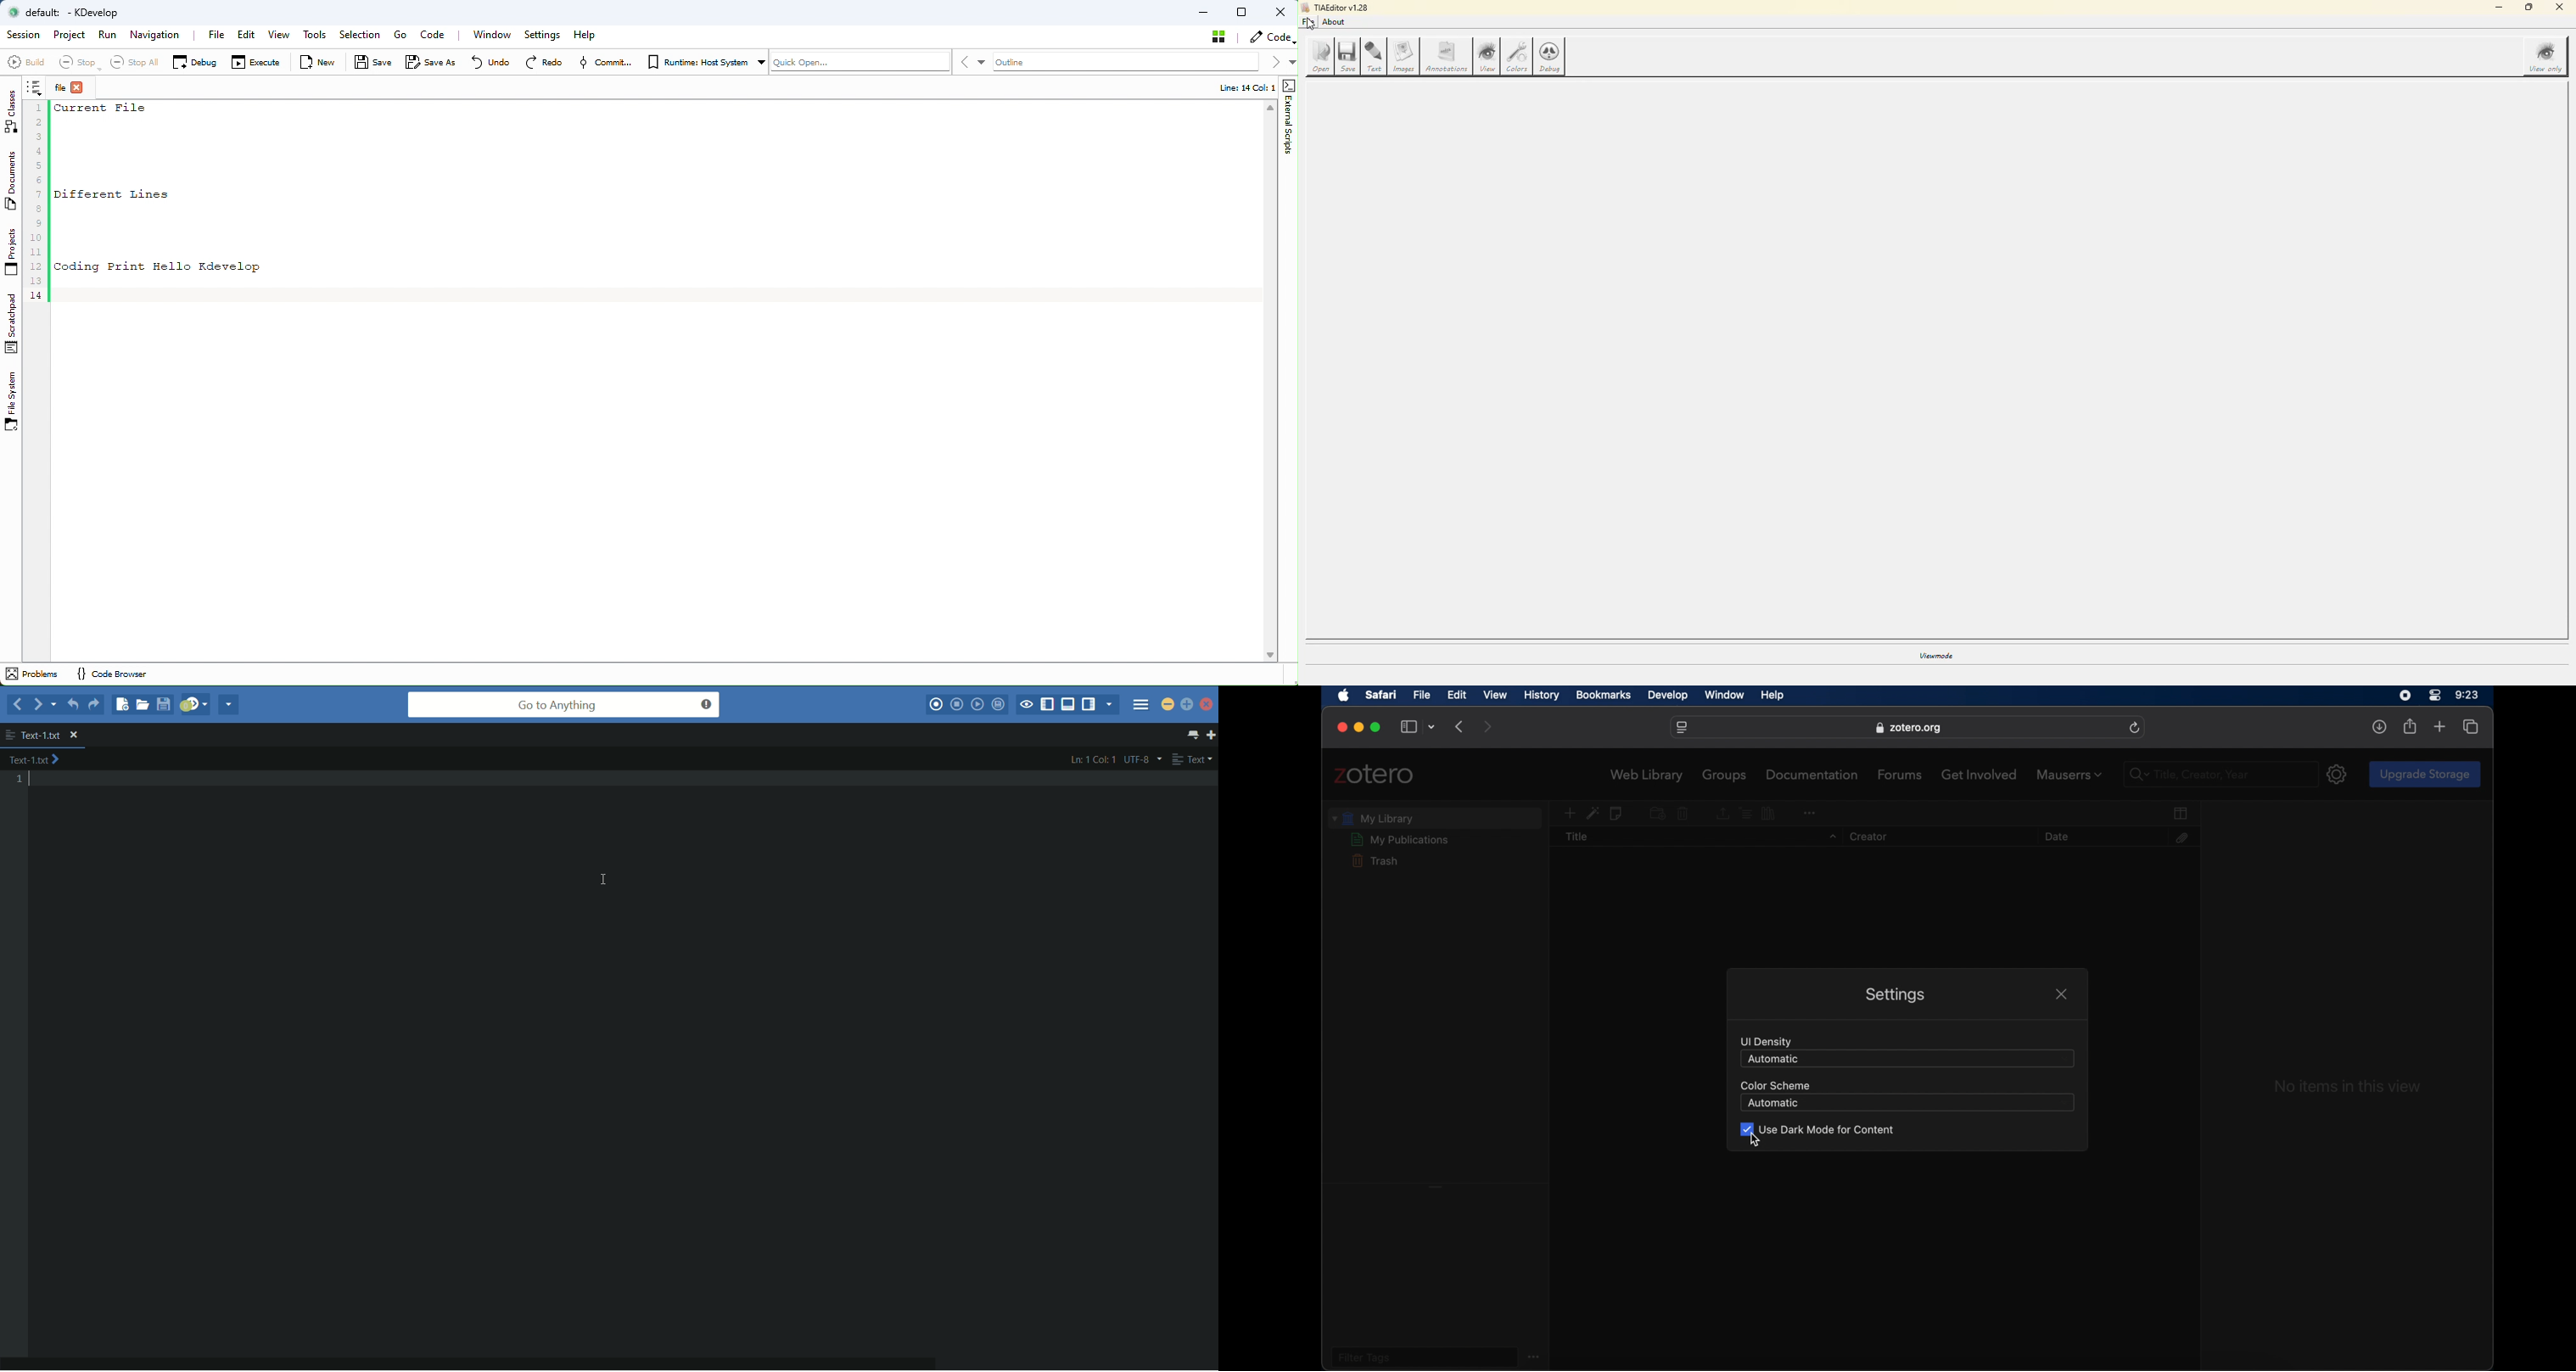 This screenshot has height=1372, width=2576. What do you see at coordinates (1319, 57) in the screenshot?
I see `open` at bounding box center [1319, 57].